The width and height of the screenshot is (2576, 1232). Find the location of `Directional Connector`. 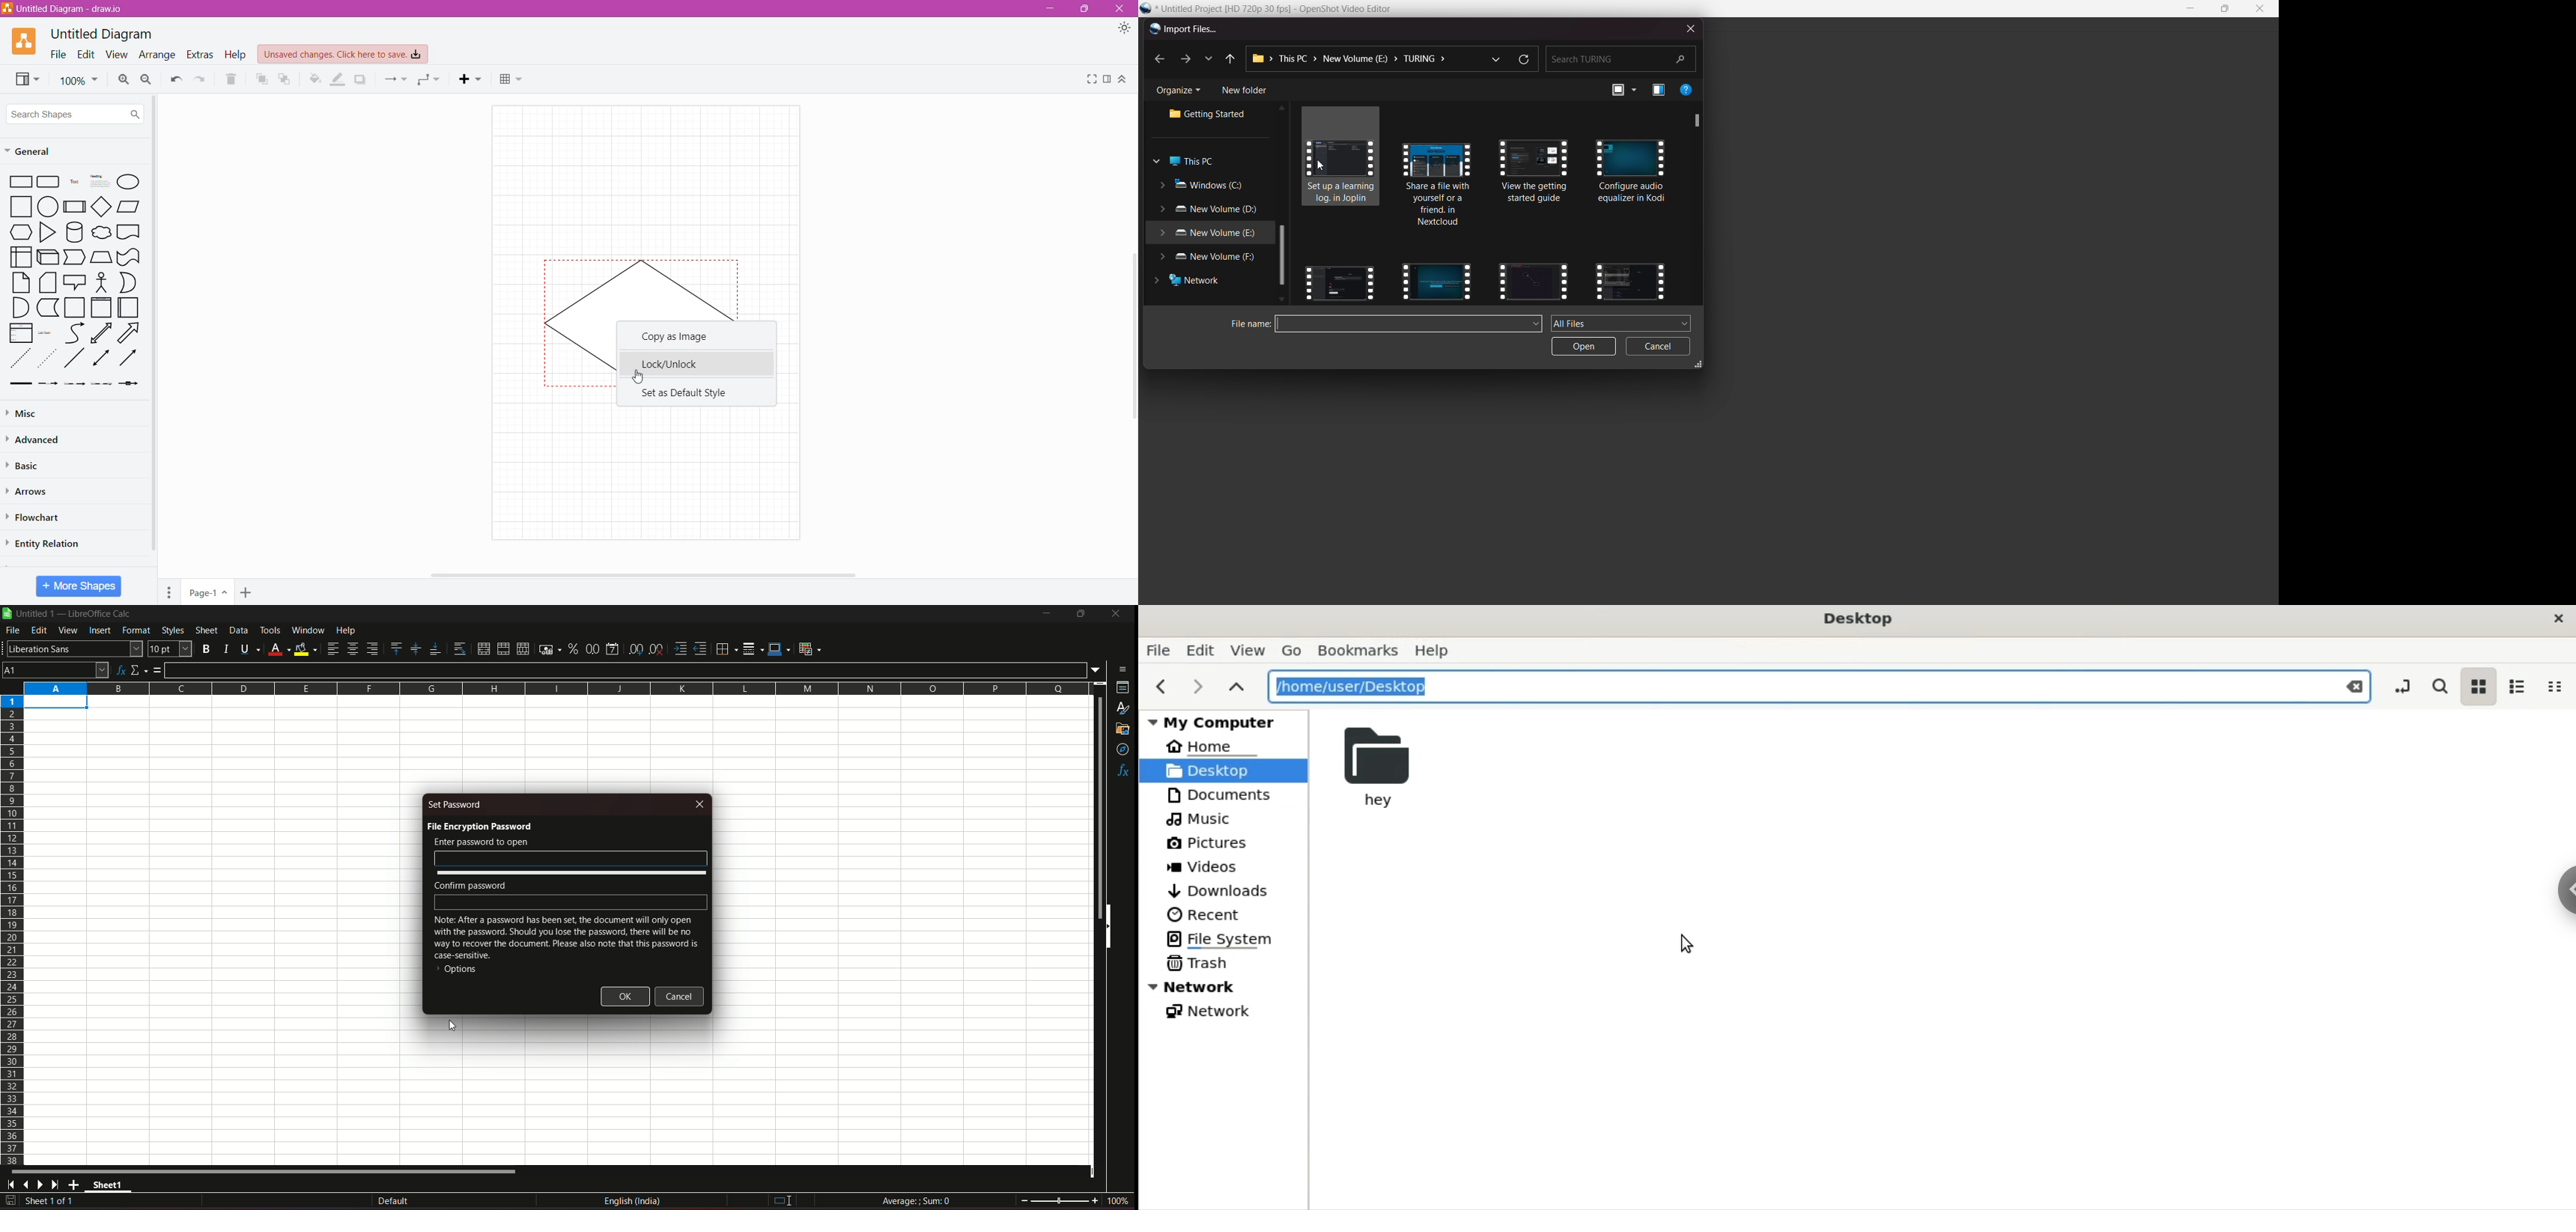

Directional Connector is located at coordinates (131, 361).